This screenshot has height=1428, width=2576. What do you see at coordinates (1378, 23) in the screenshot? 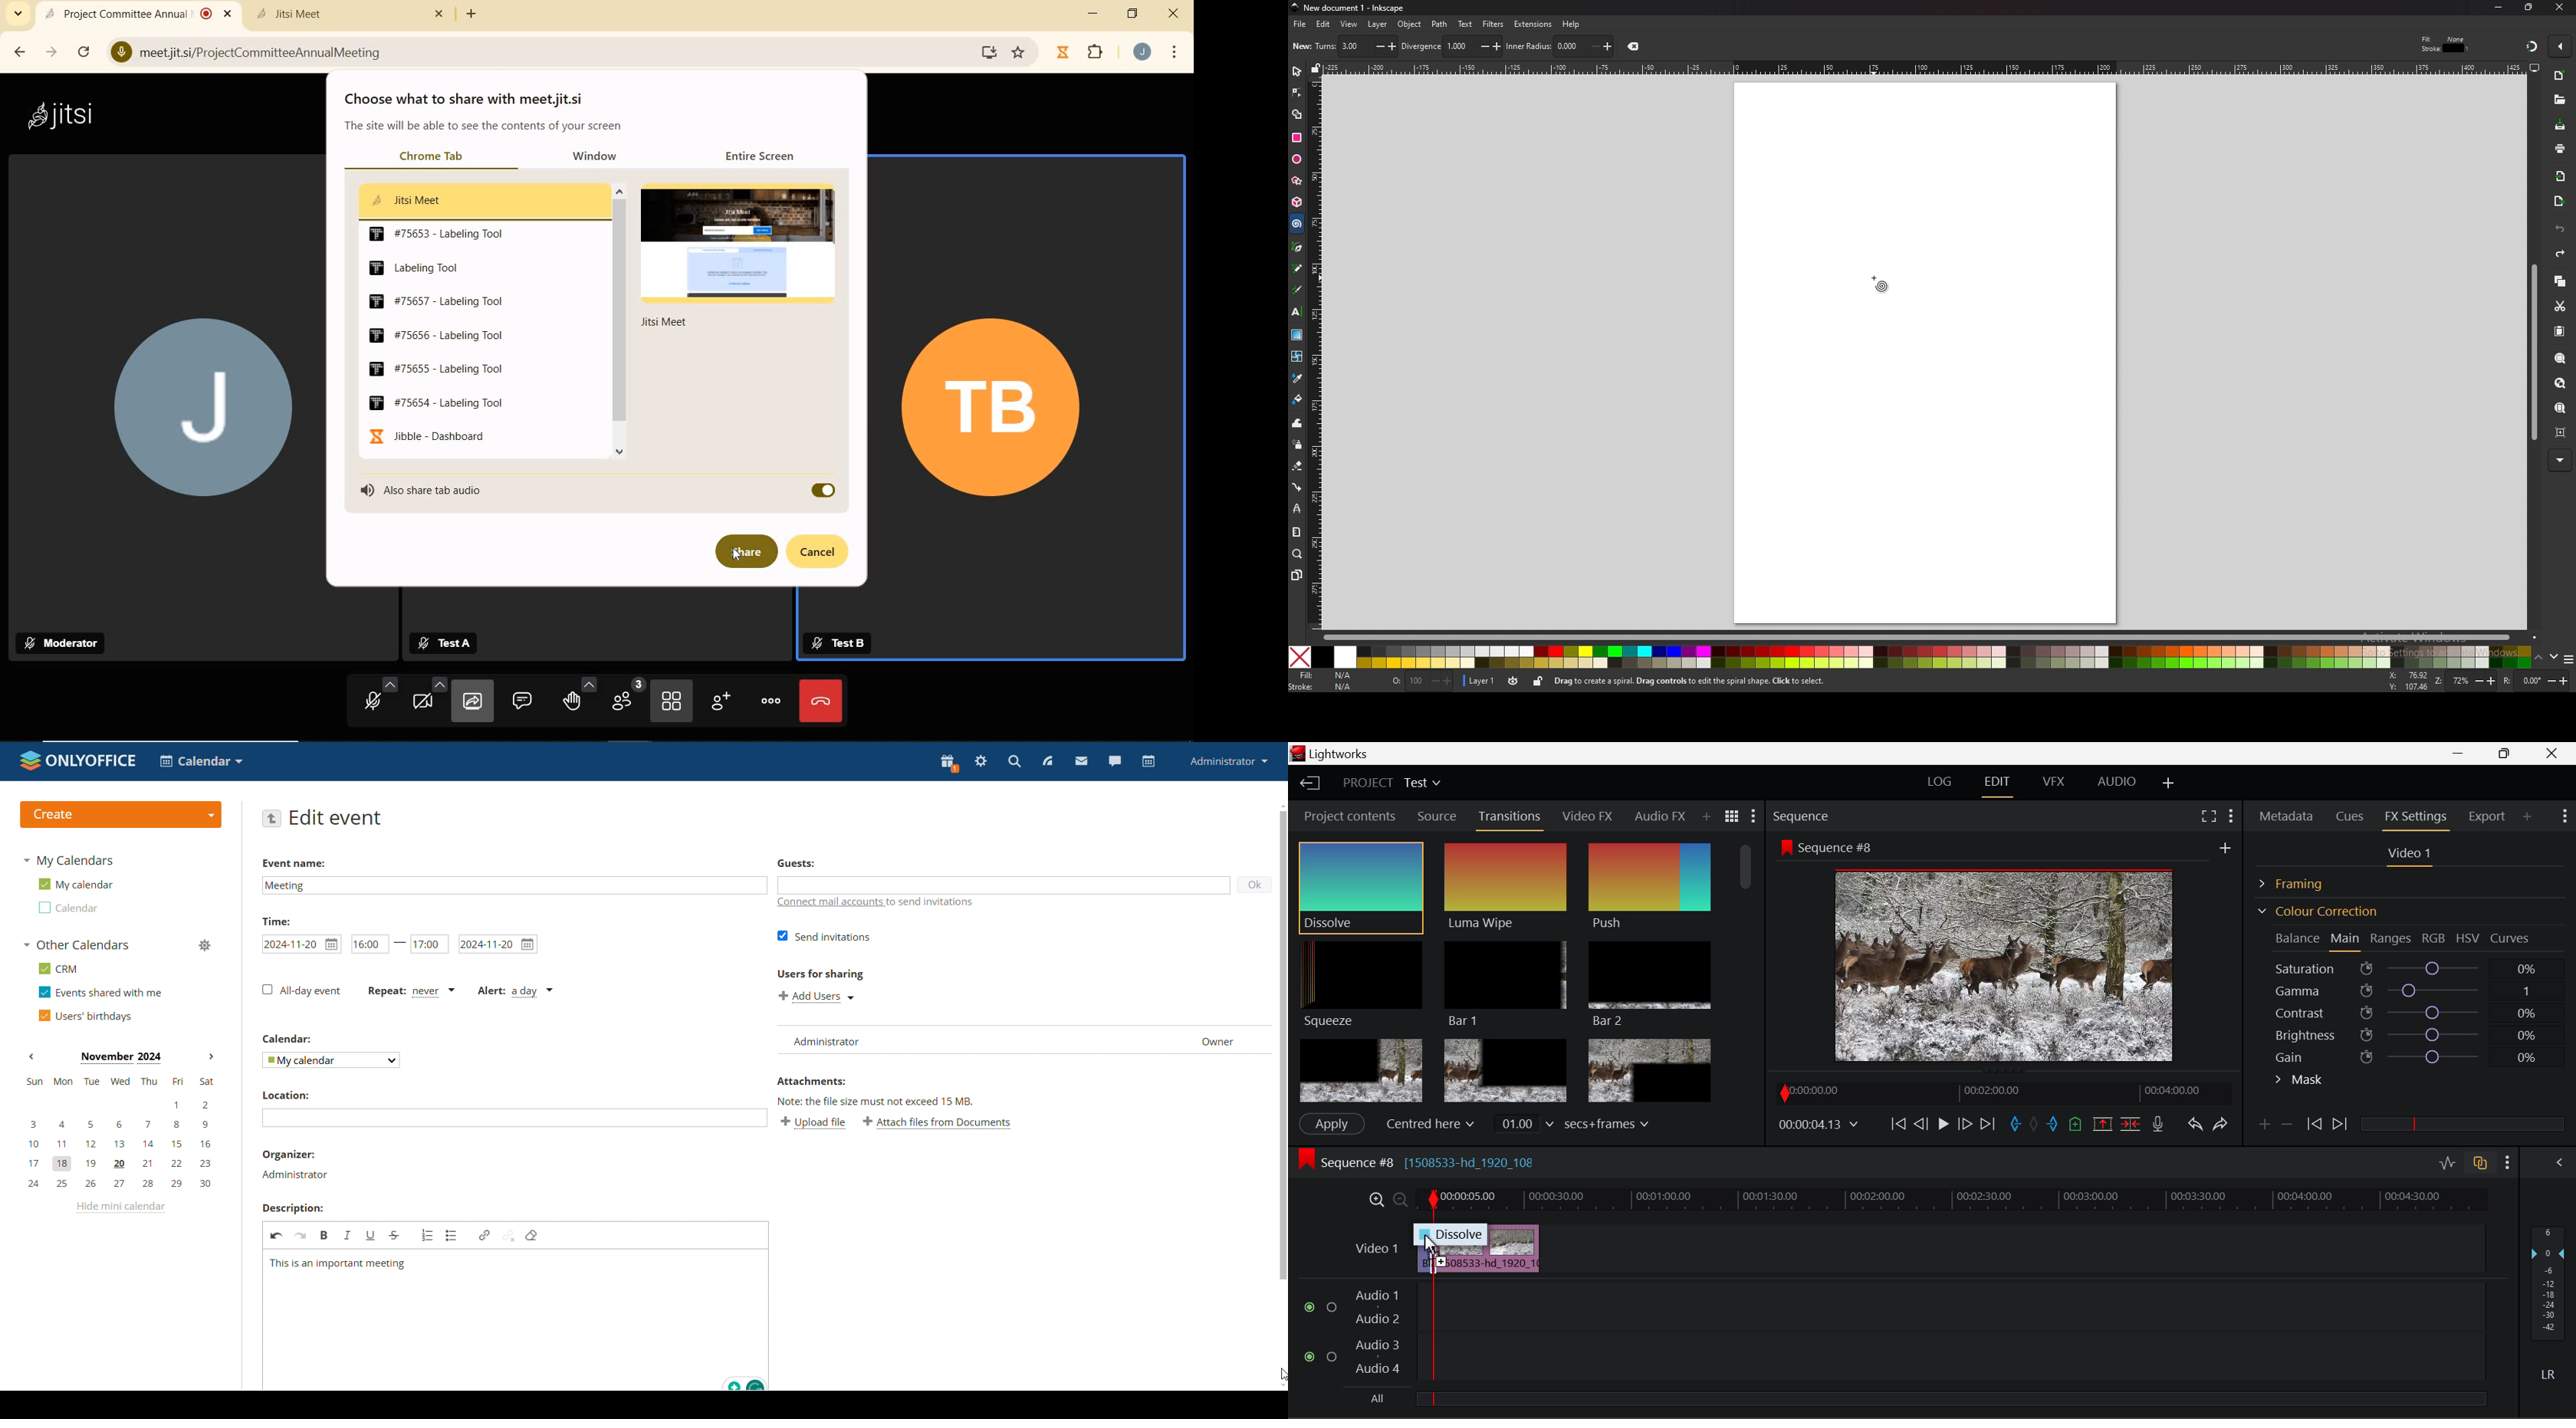
I see `layer` at bounding box center [1378, 23].